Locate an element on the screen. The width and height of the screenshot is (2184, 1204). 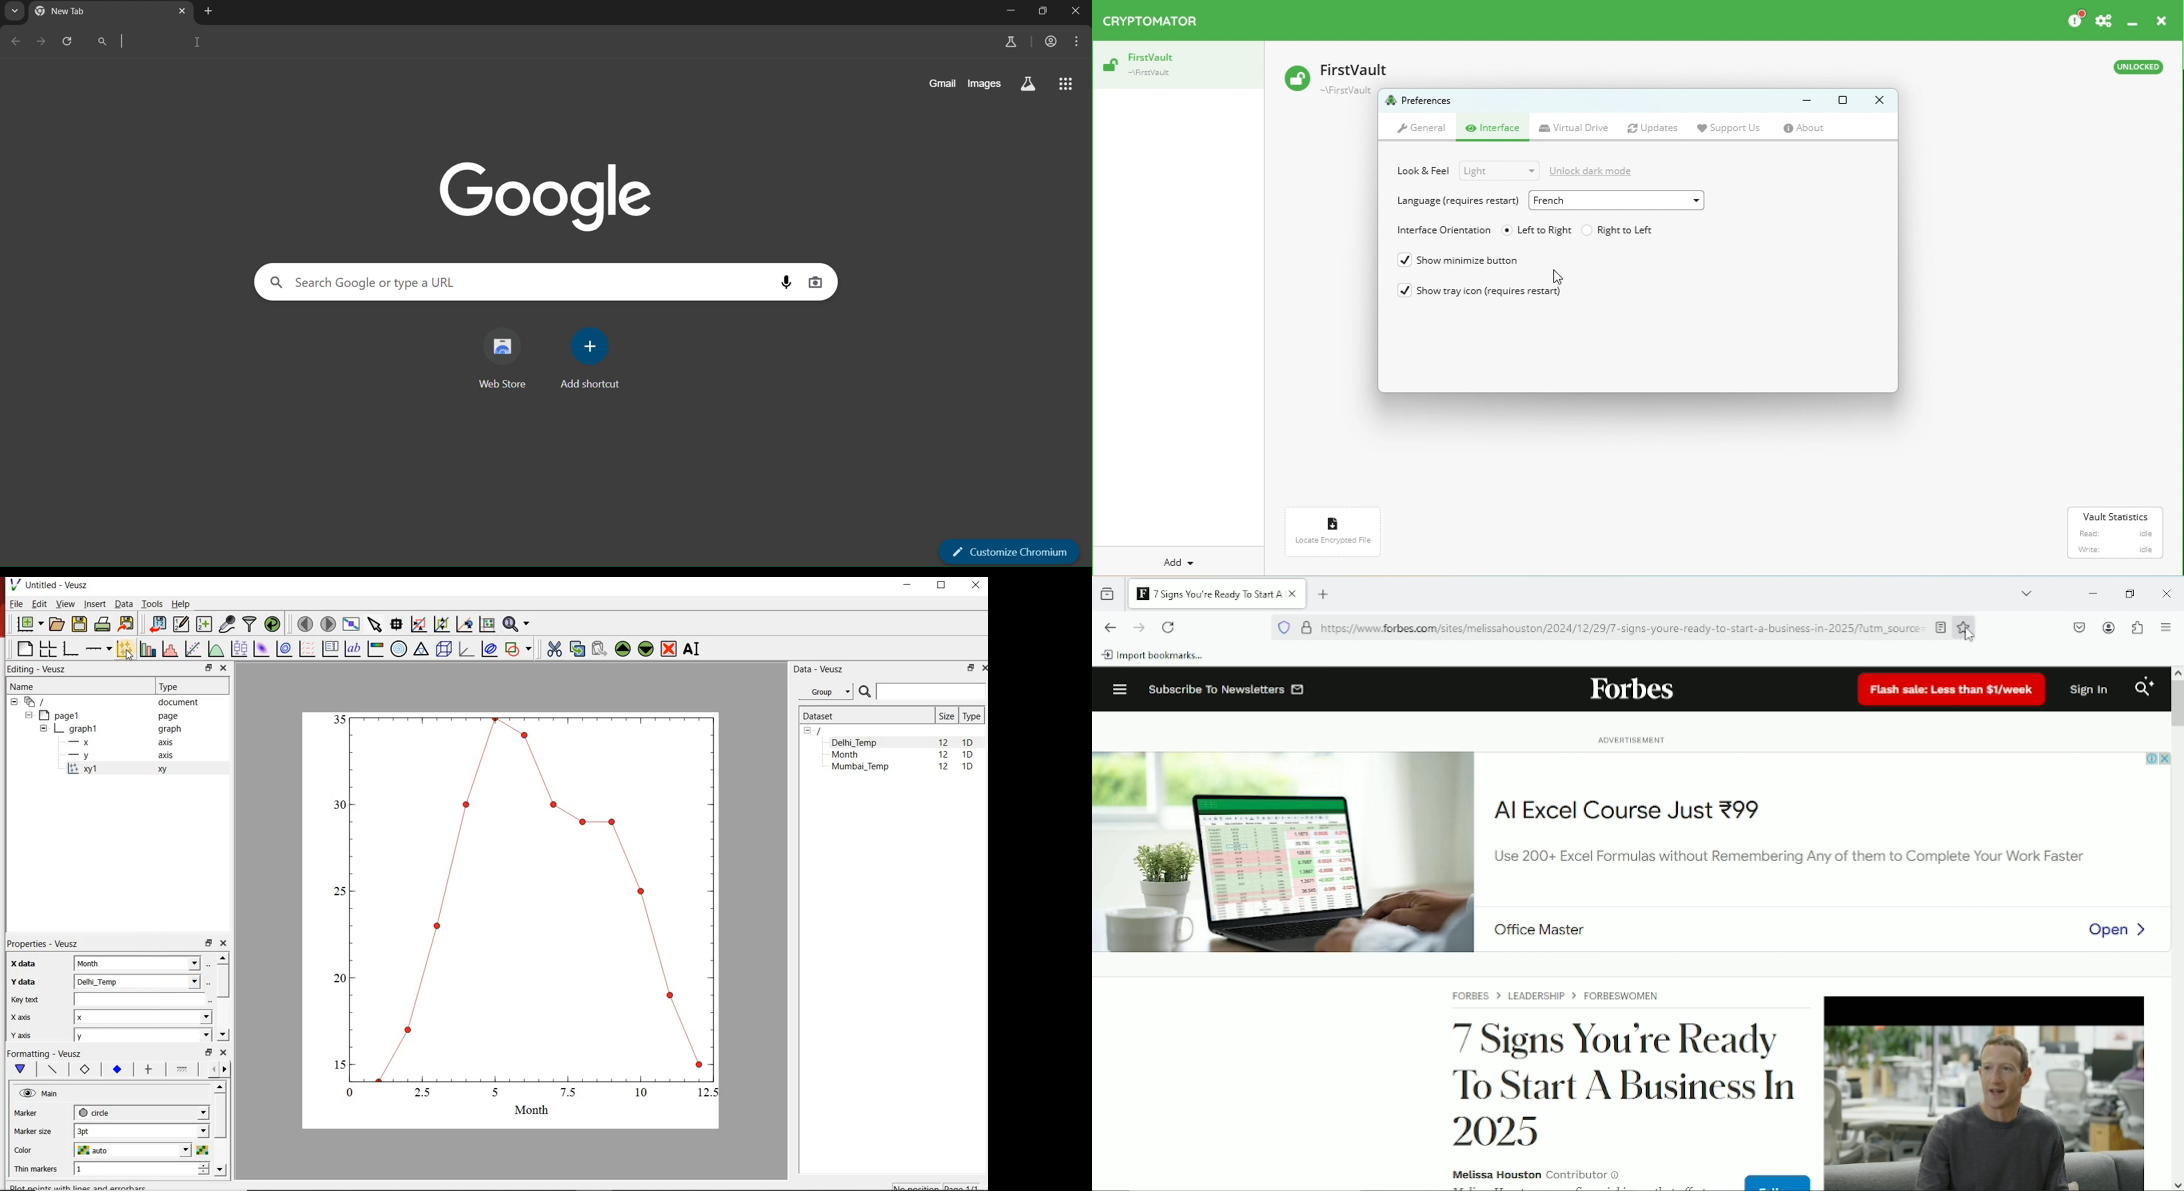
print the document is located at coordinates (102, 625).